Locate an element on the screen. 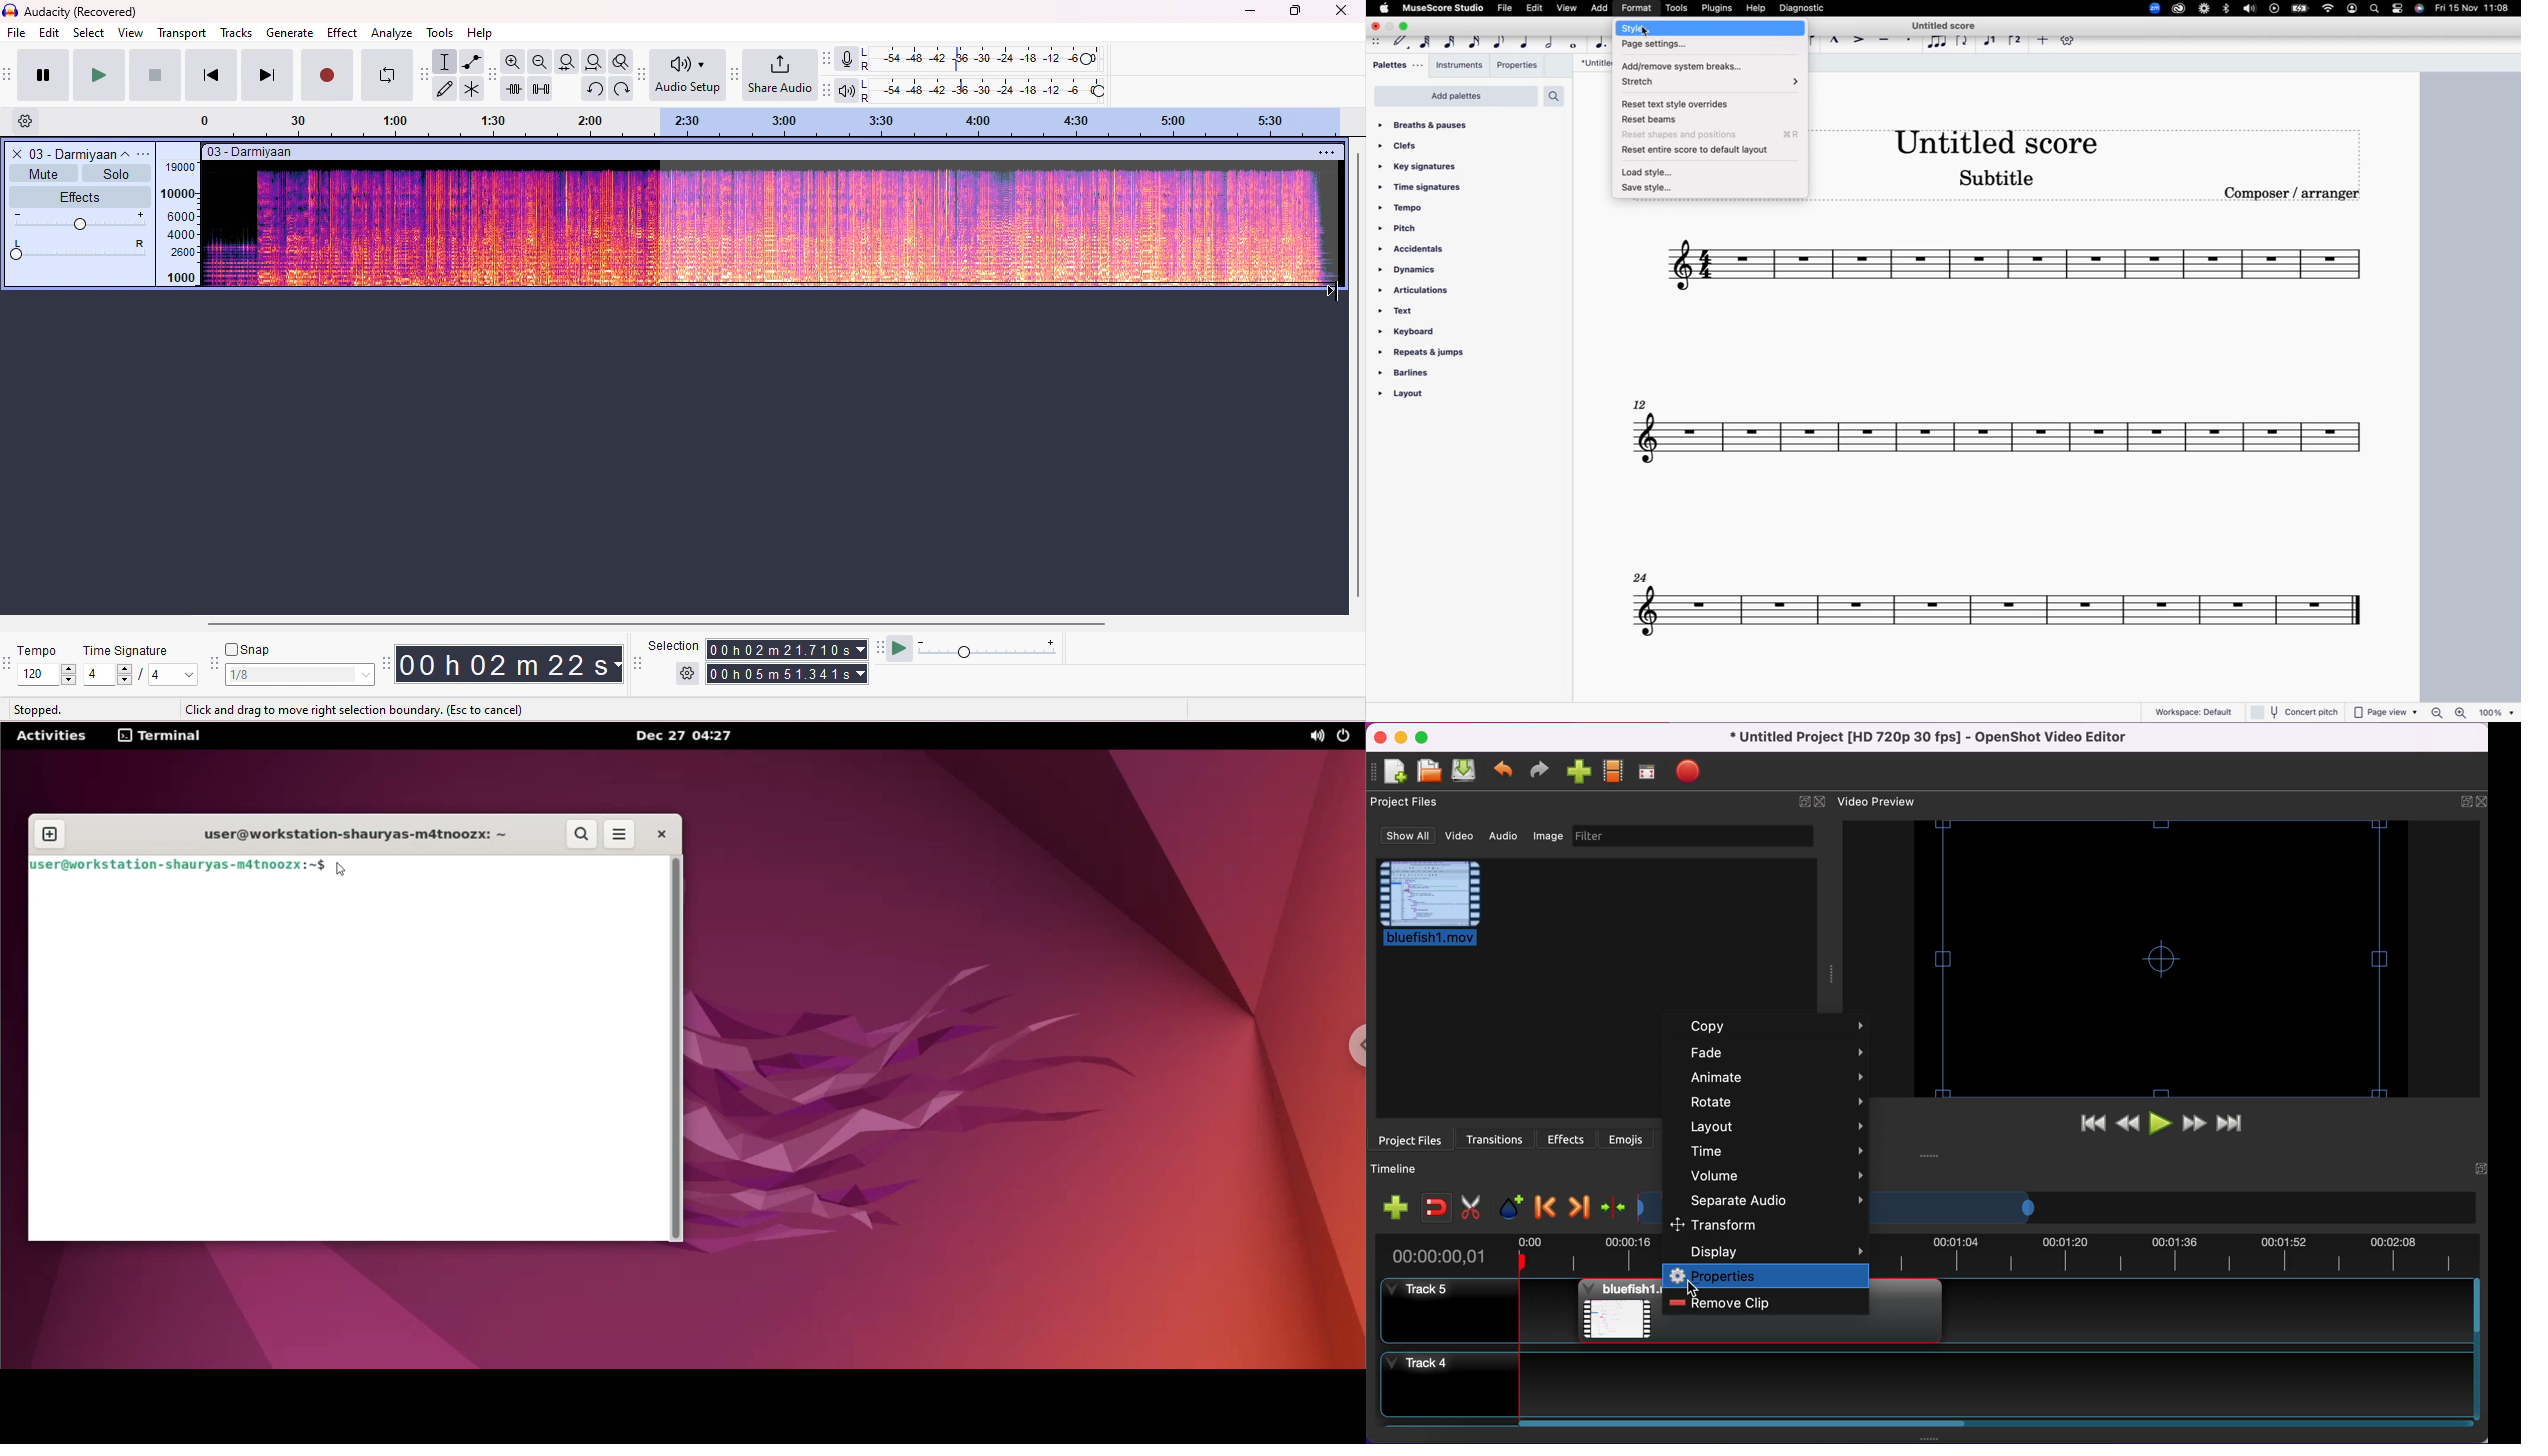  audio setup tool bar is located at coordinates (640, 74).